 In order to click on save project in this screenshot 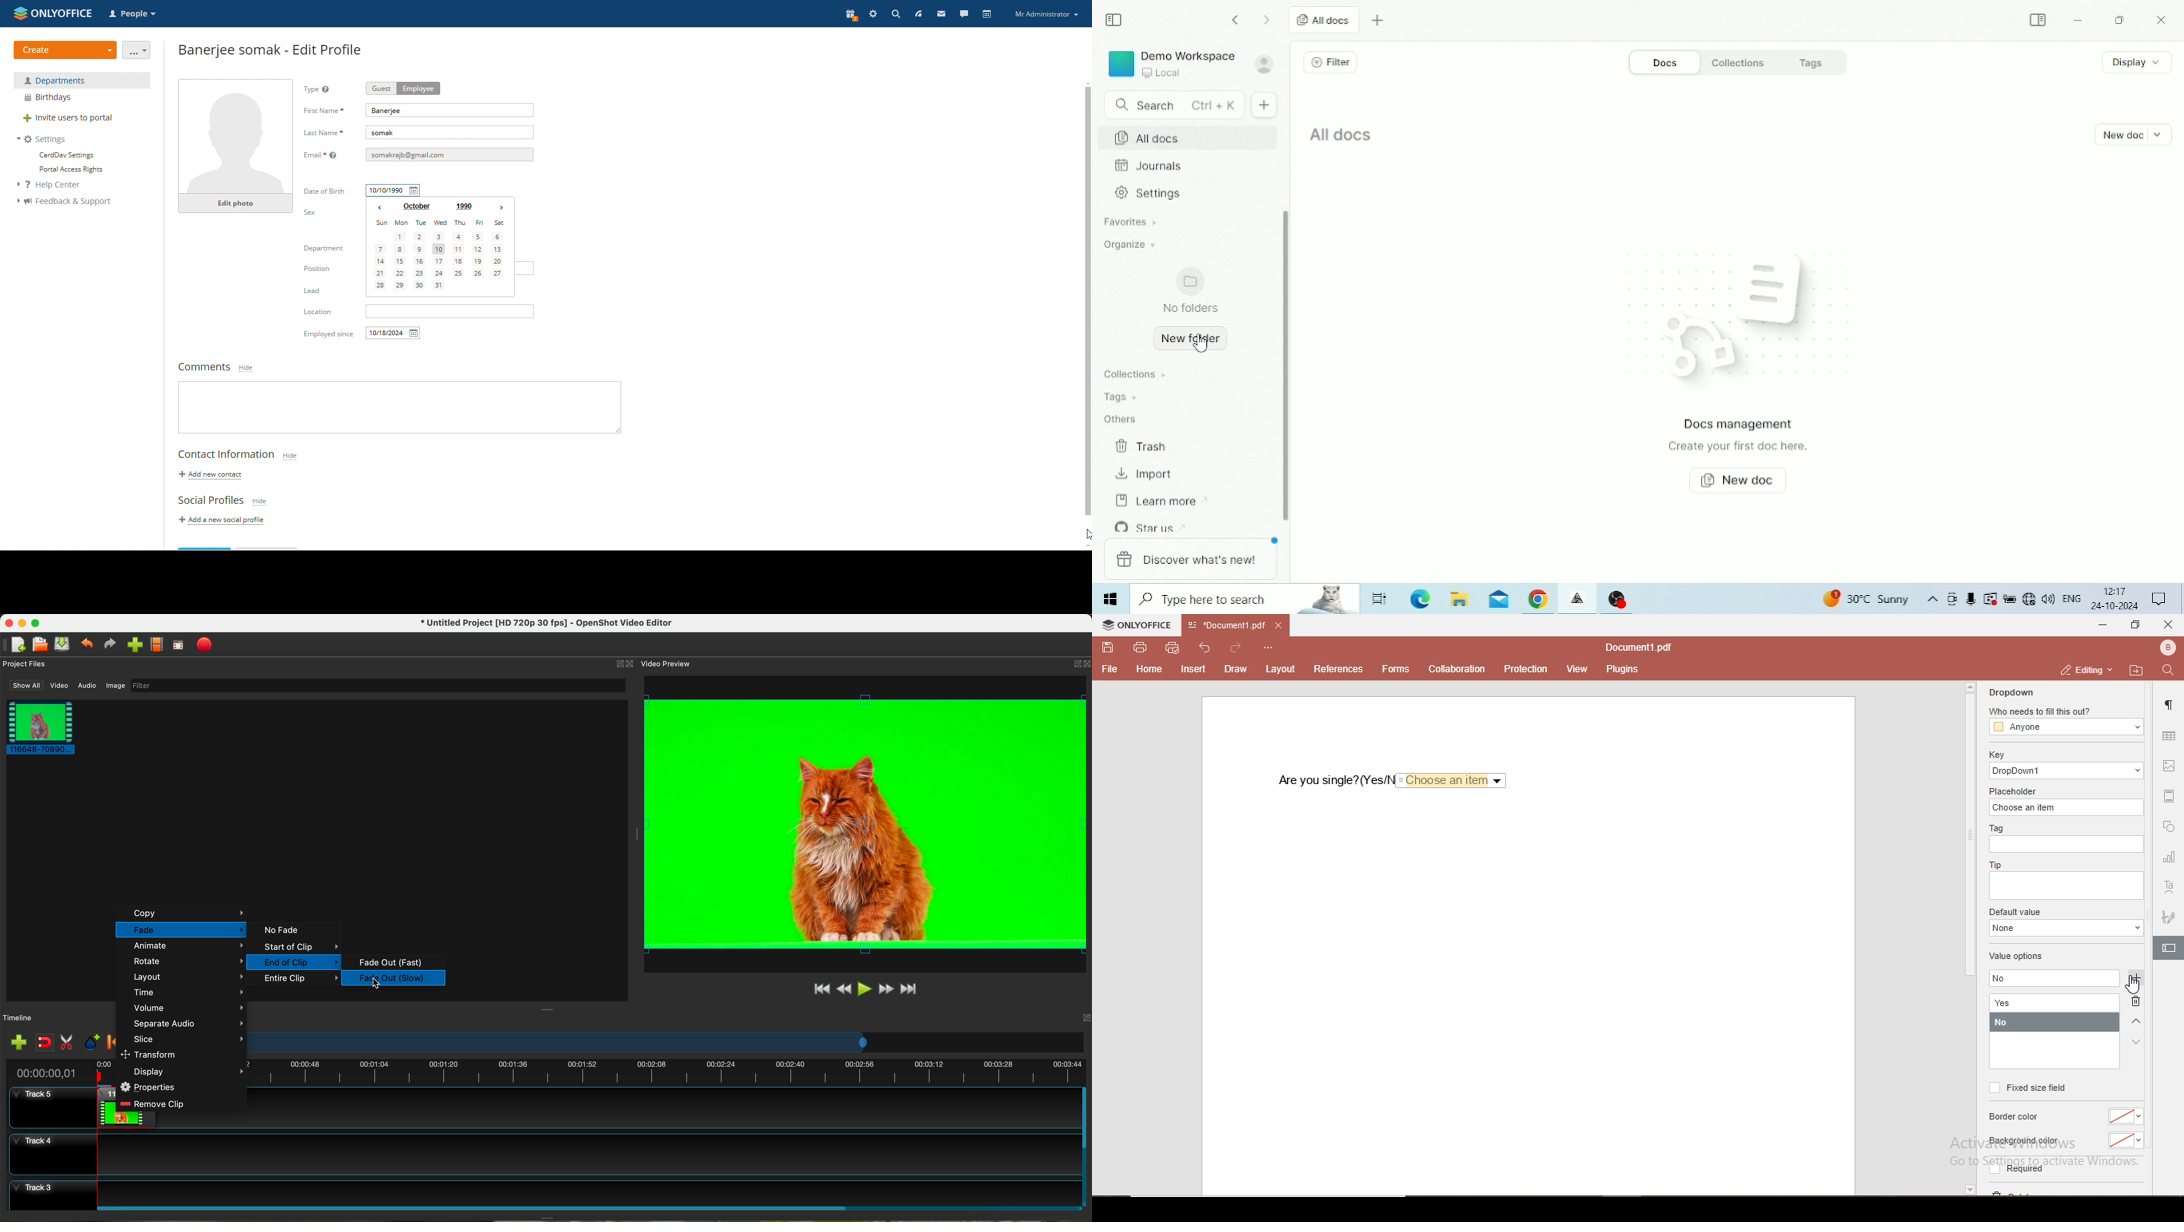, I will do `click(63, 644)`.